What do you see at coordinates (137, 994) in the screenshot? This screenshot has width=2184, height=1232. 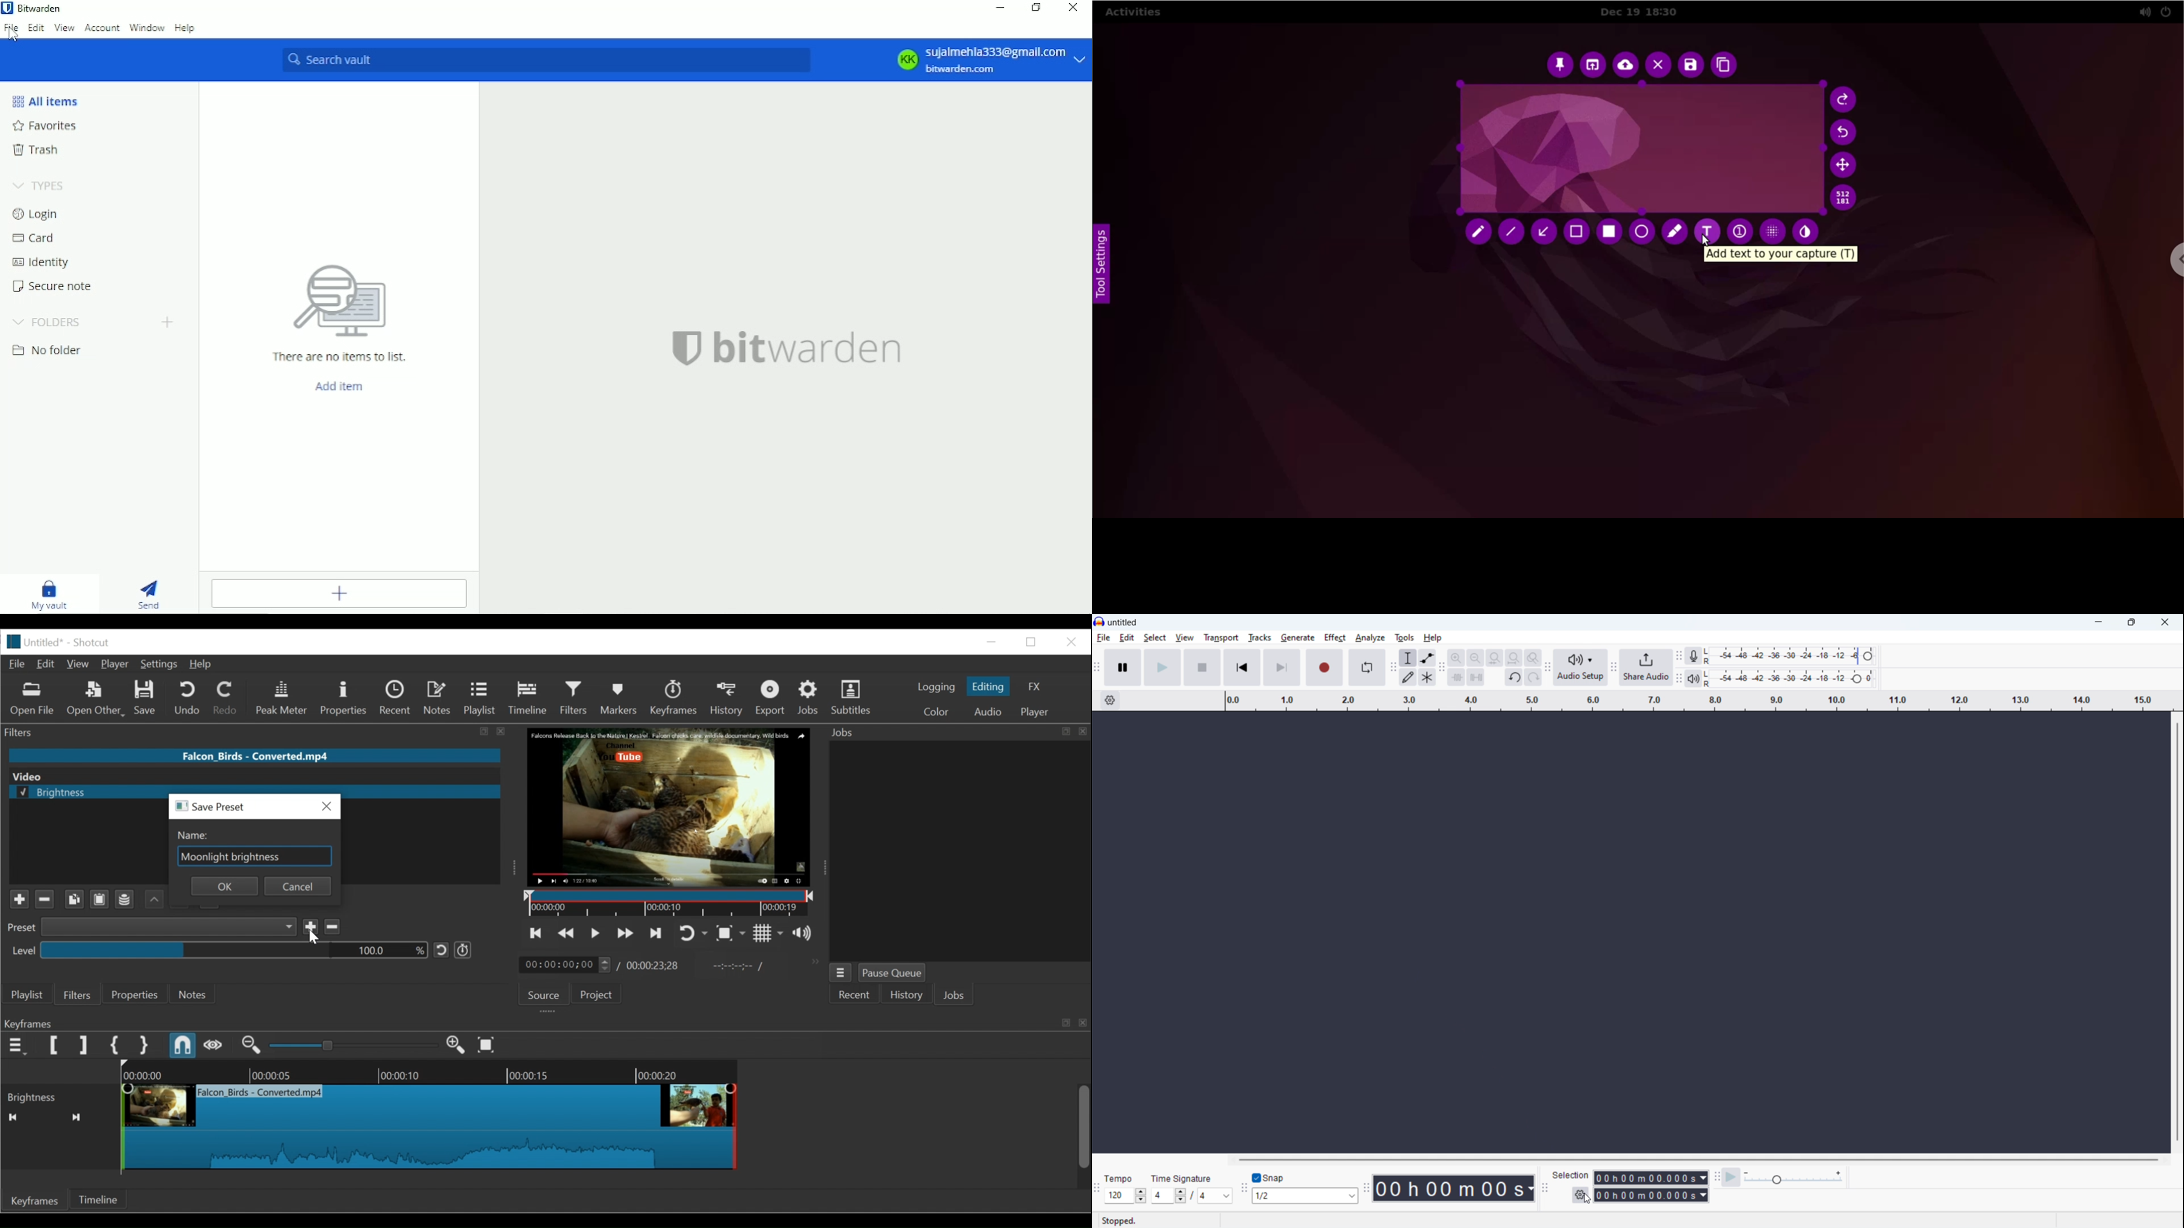 I see `Properties` at bounding box center [137, 994].